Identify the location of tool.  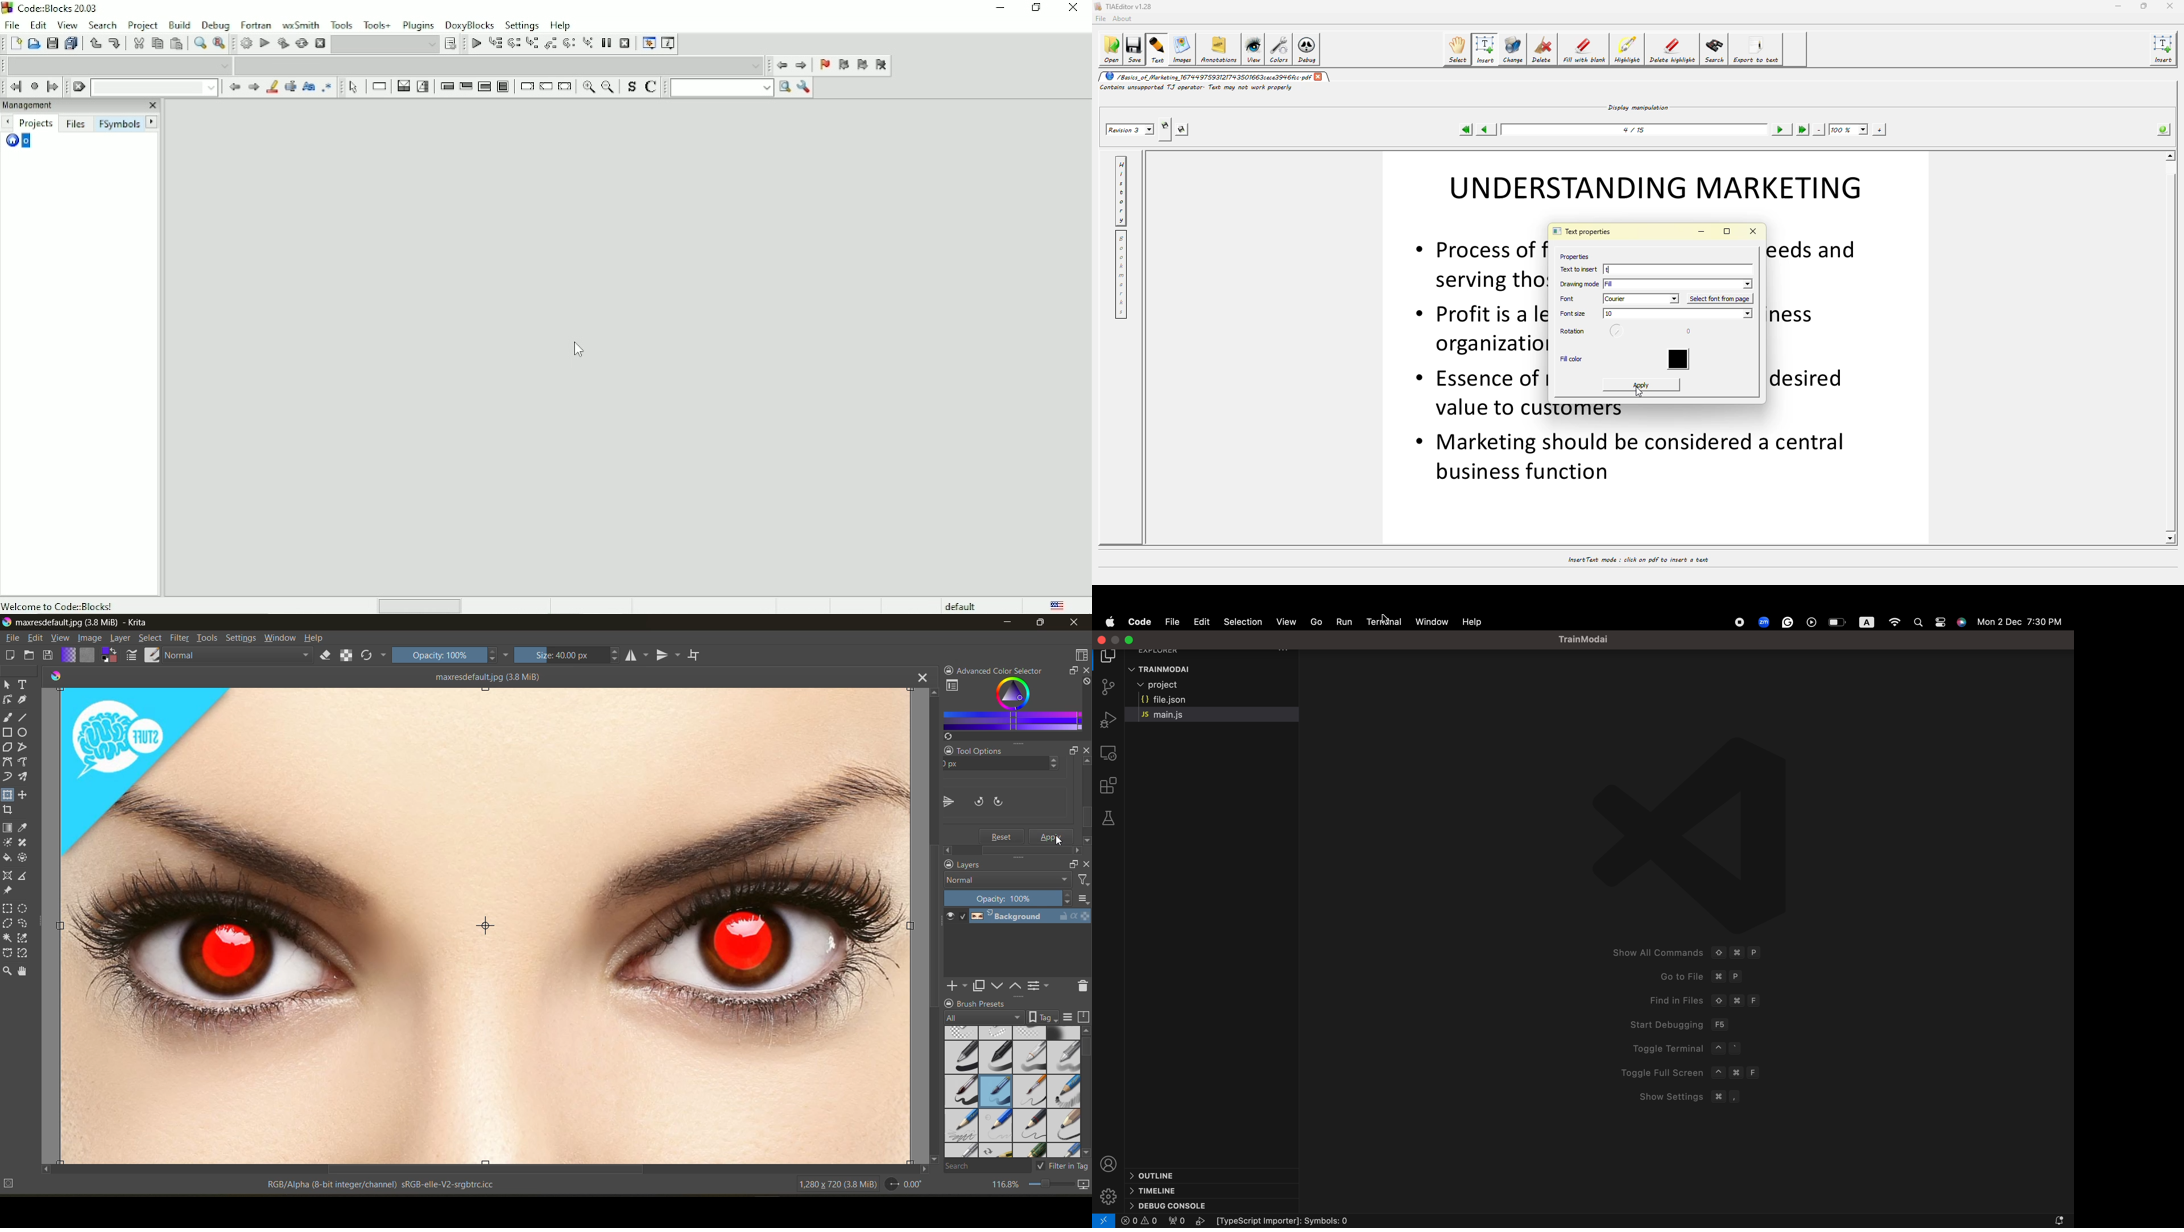
(23, 910).